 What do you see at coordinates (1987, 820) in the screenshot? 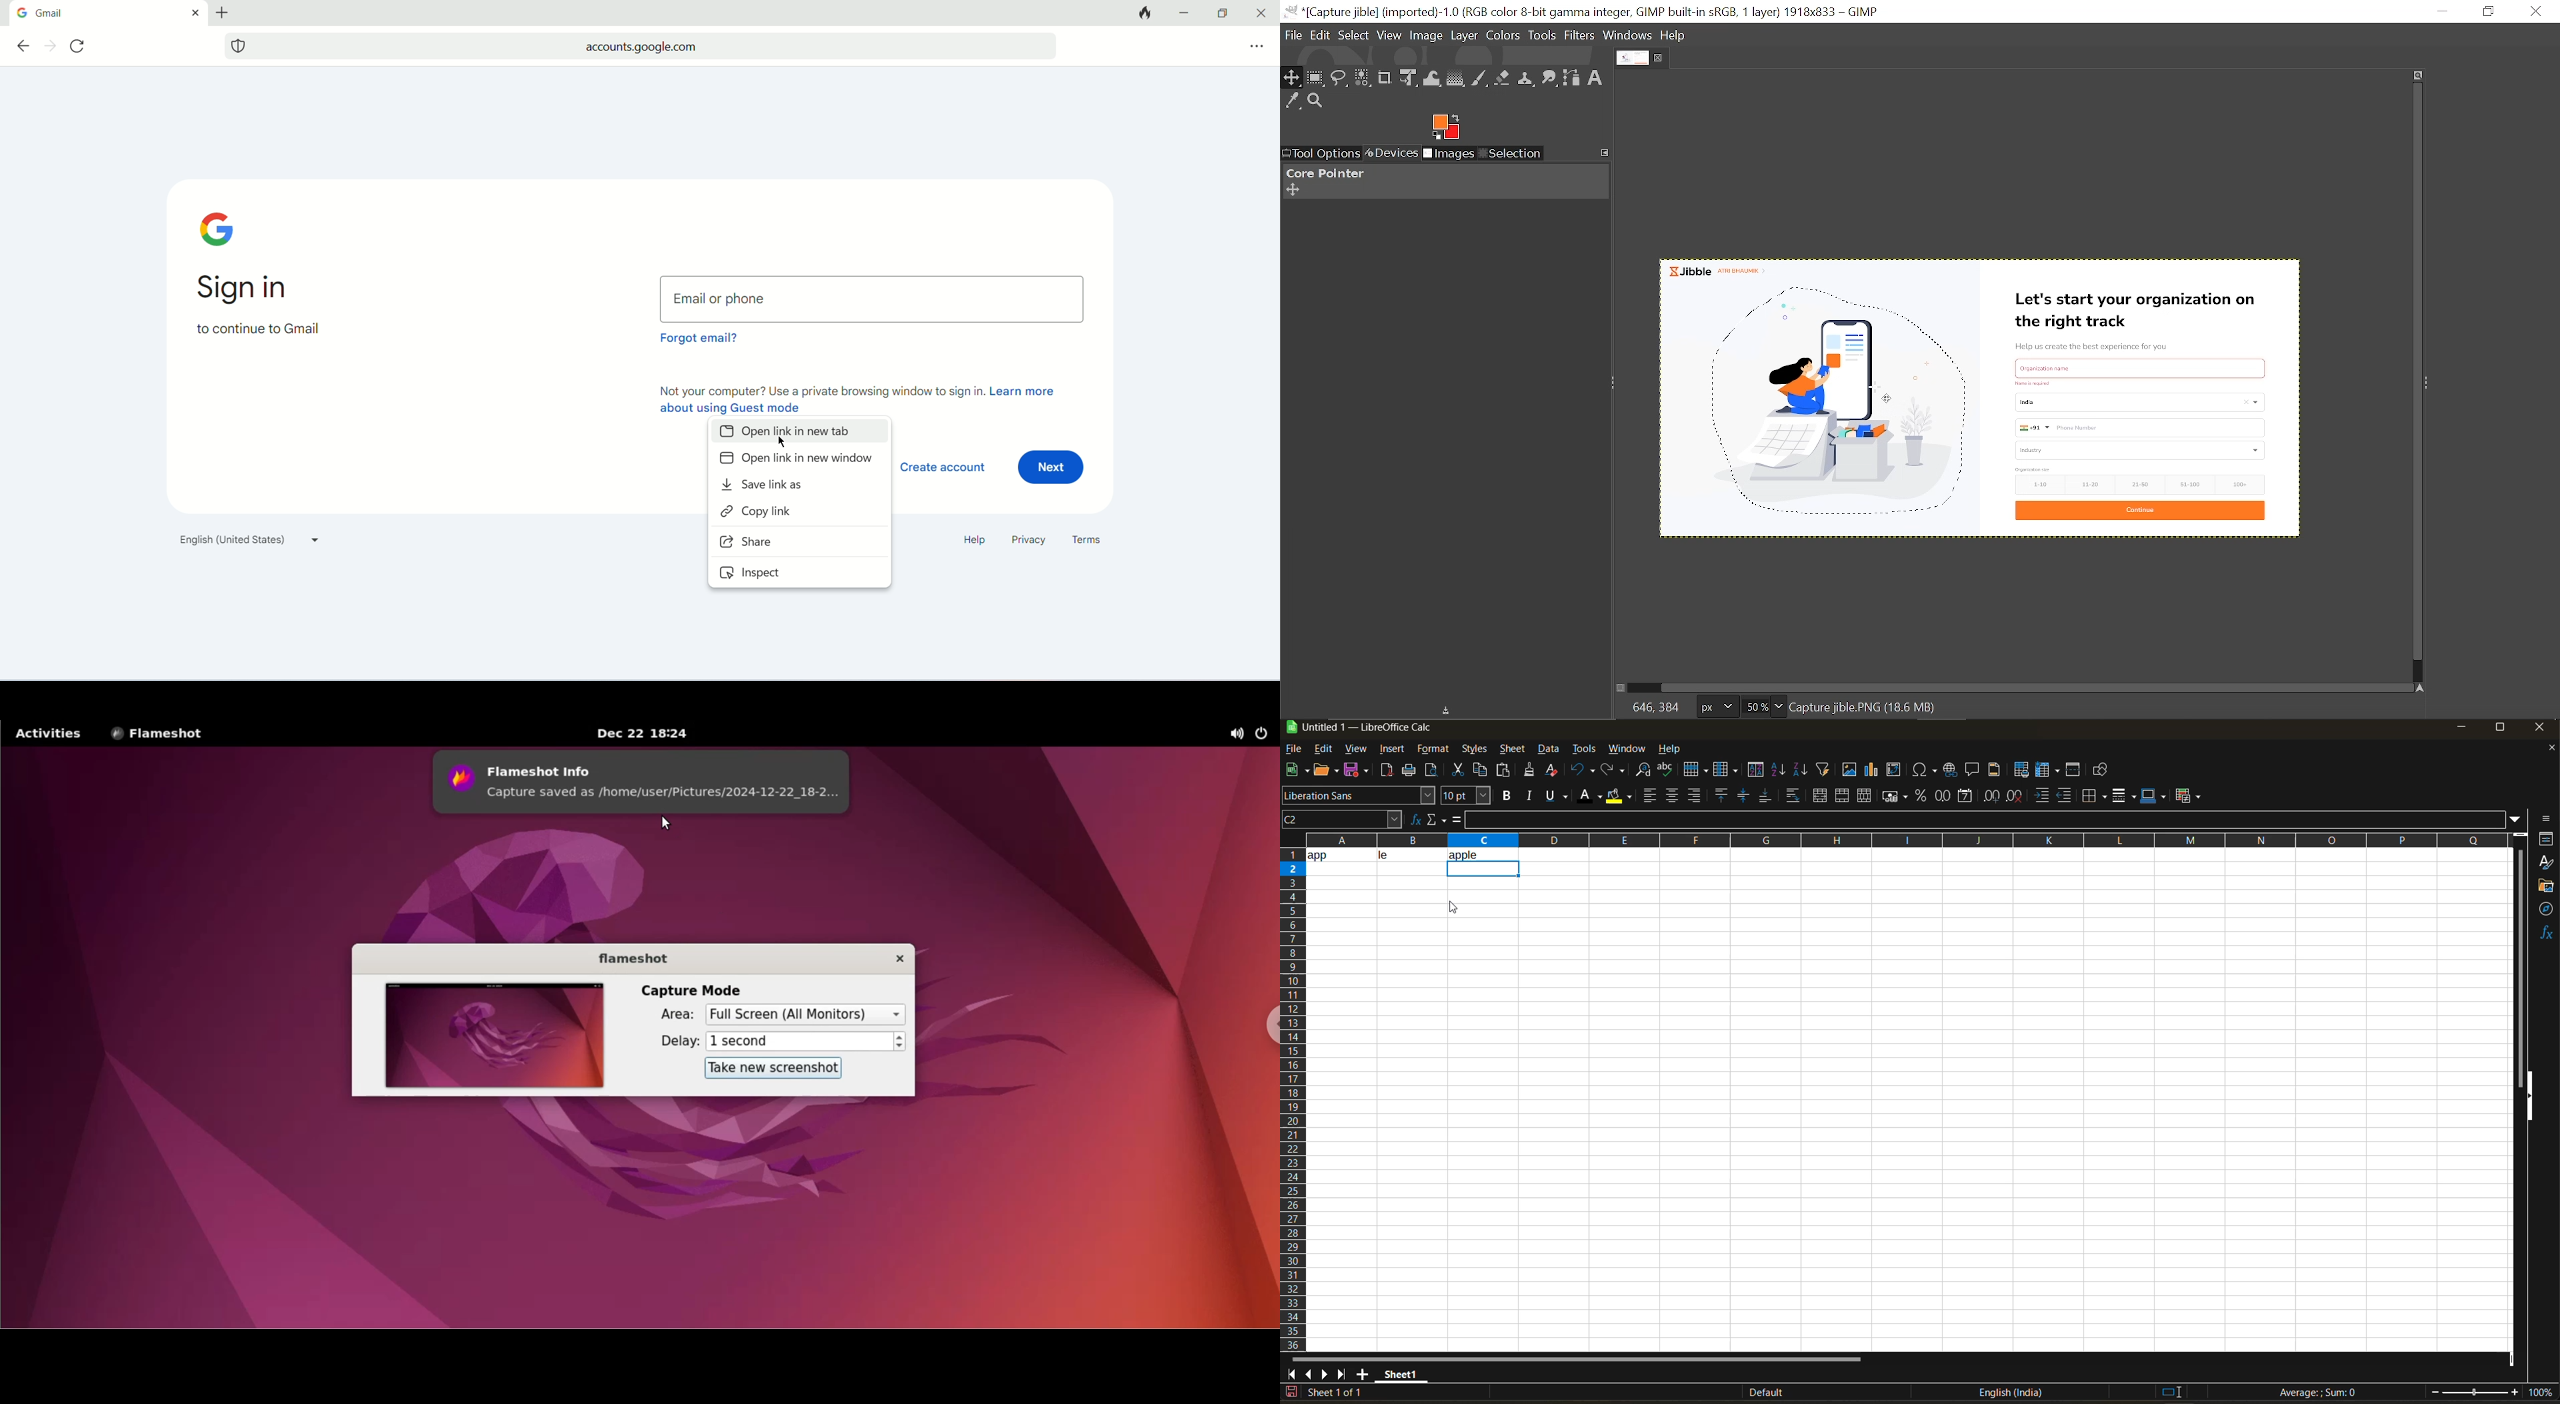
I see `input line` at bounding box center [1987, 820].